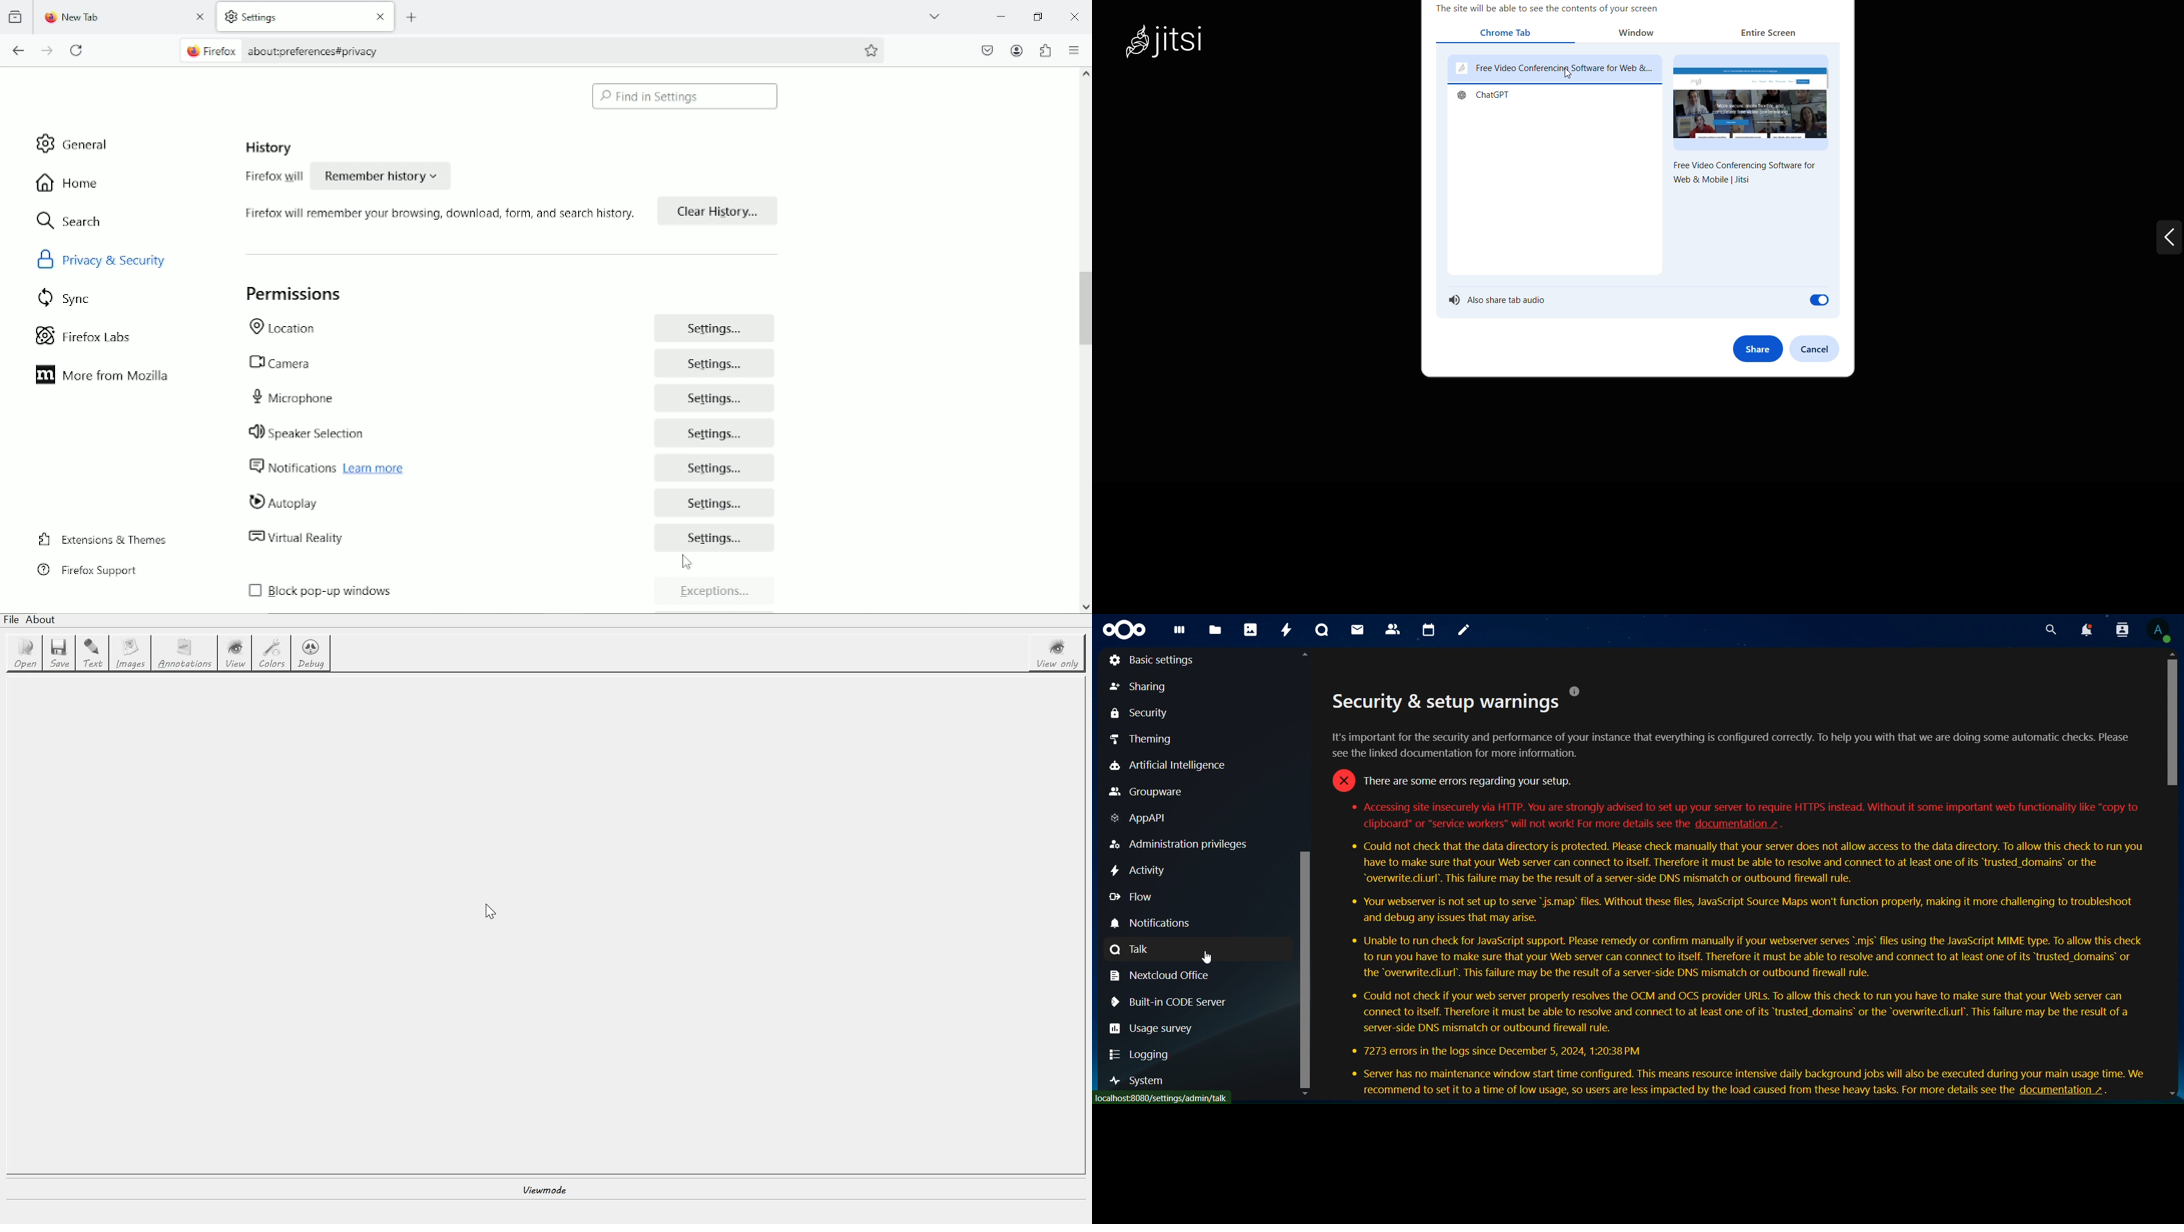 The height and width of the screenshot is (1232, 2184). What do you see at coordinates (1144, 739) in the screenshot?
I see `theming` at bounding box center [1144, 739].